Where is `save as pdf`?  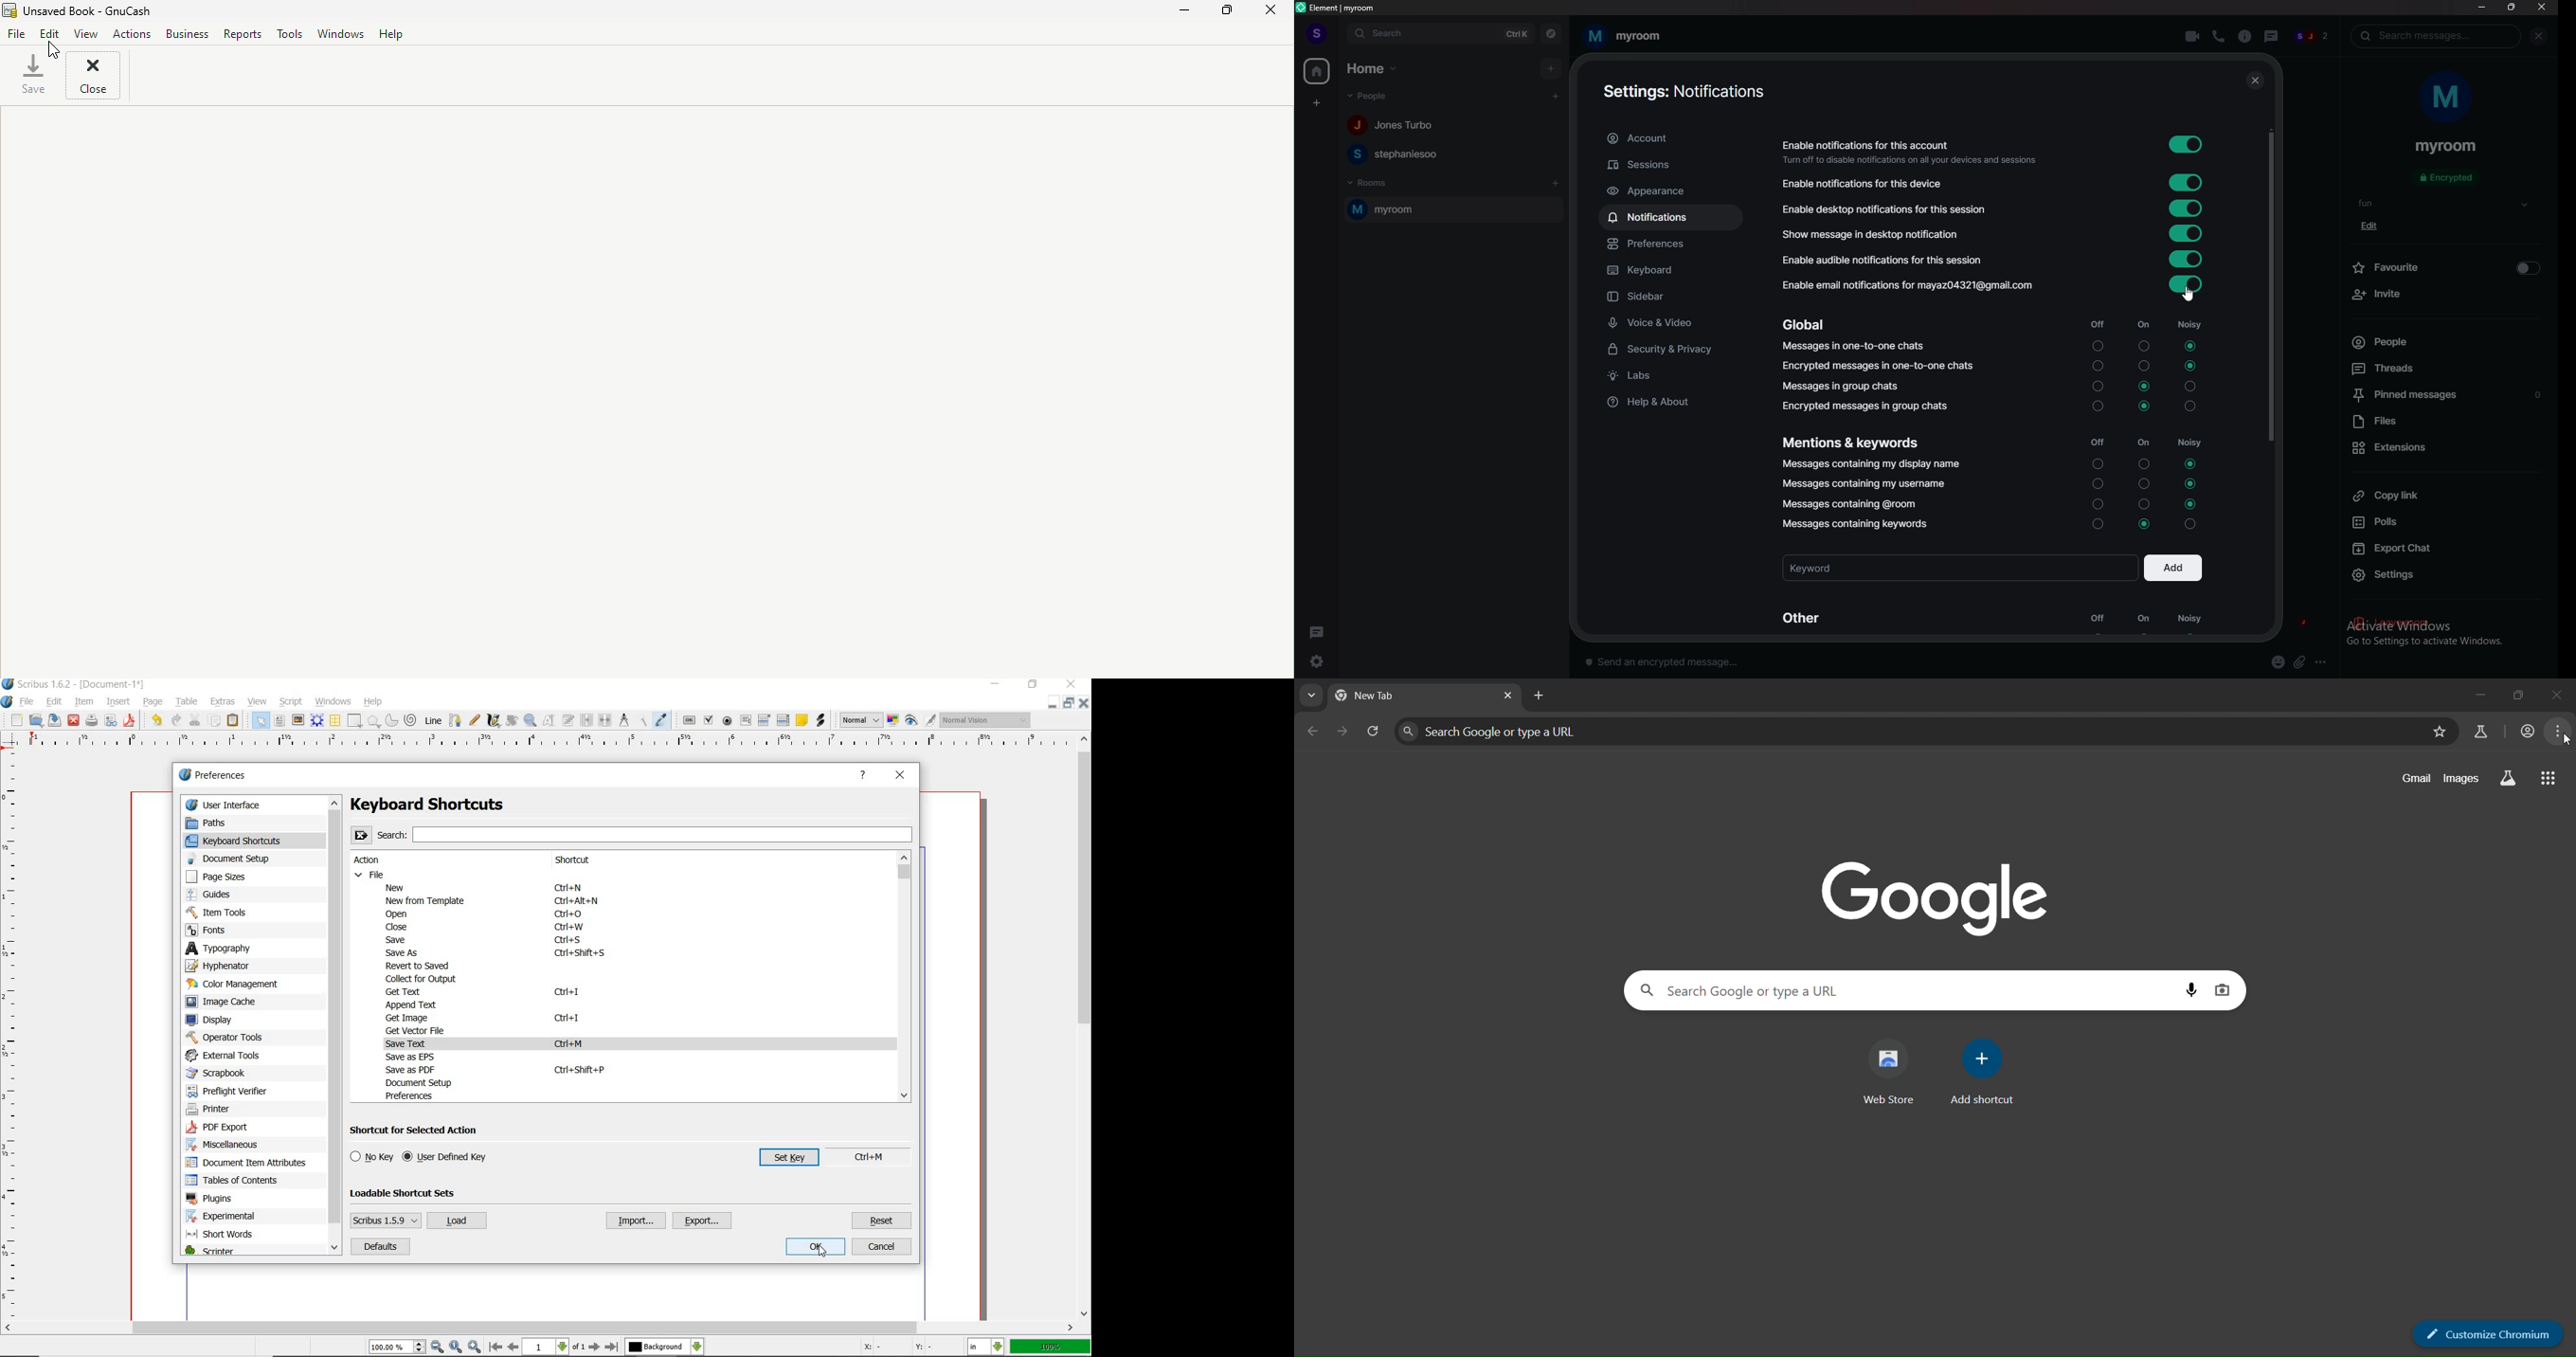 save as pdf is located at coordinates (131, 721).